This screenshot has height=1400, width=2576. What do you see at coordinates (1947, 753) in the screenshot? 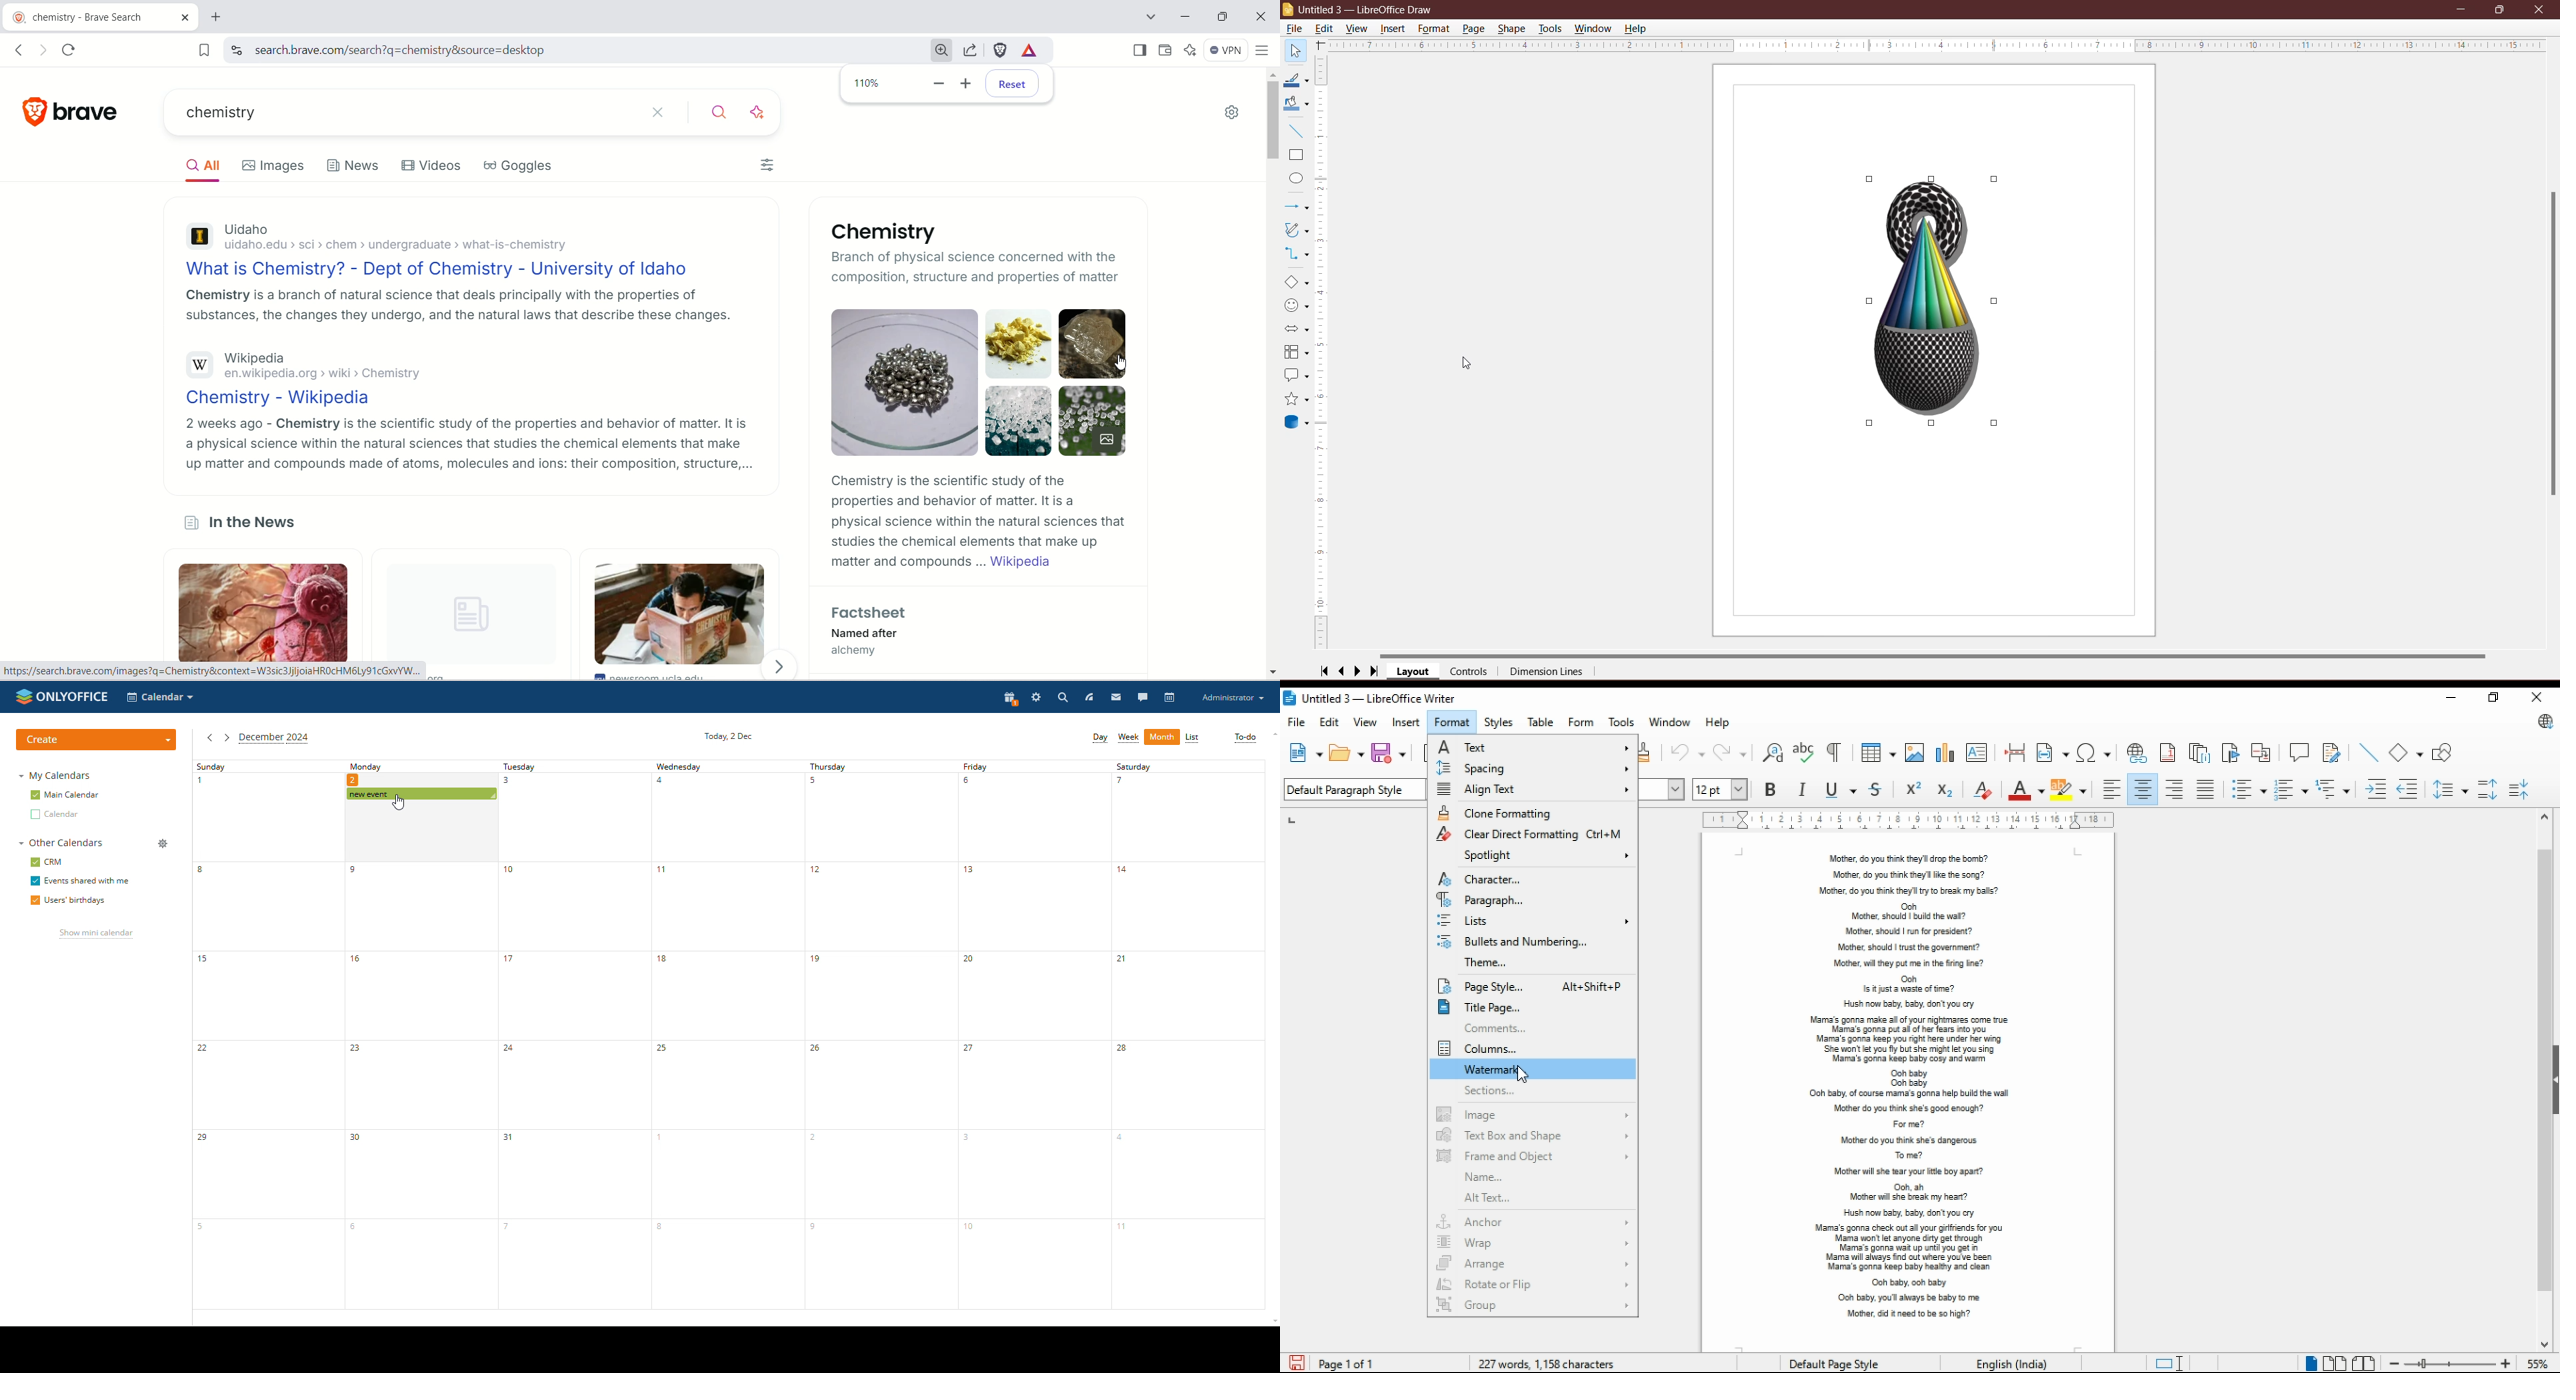
I see `insert chart` at bounding box center [1947, 753].